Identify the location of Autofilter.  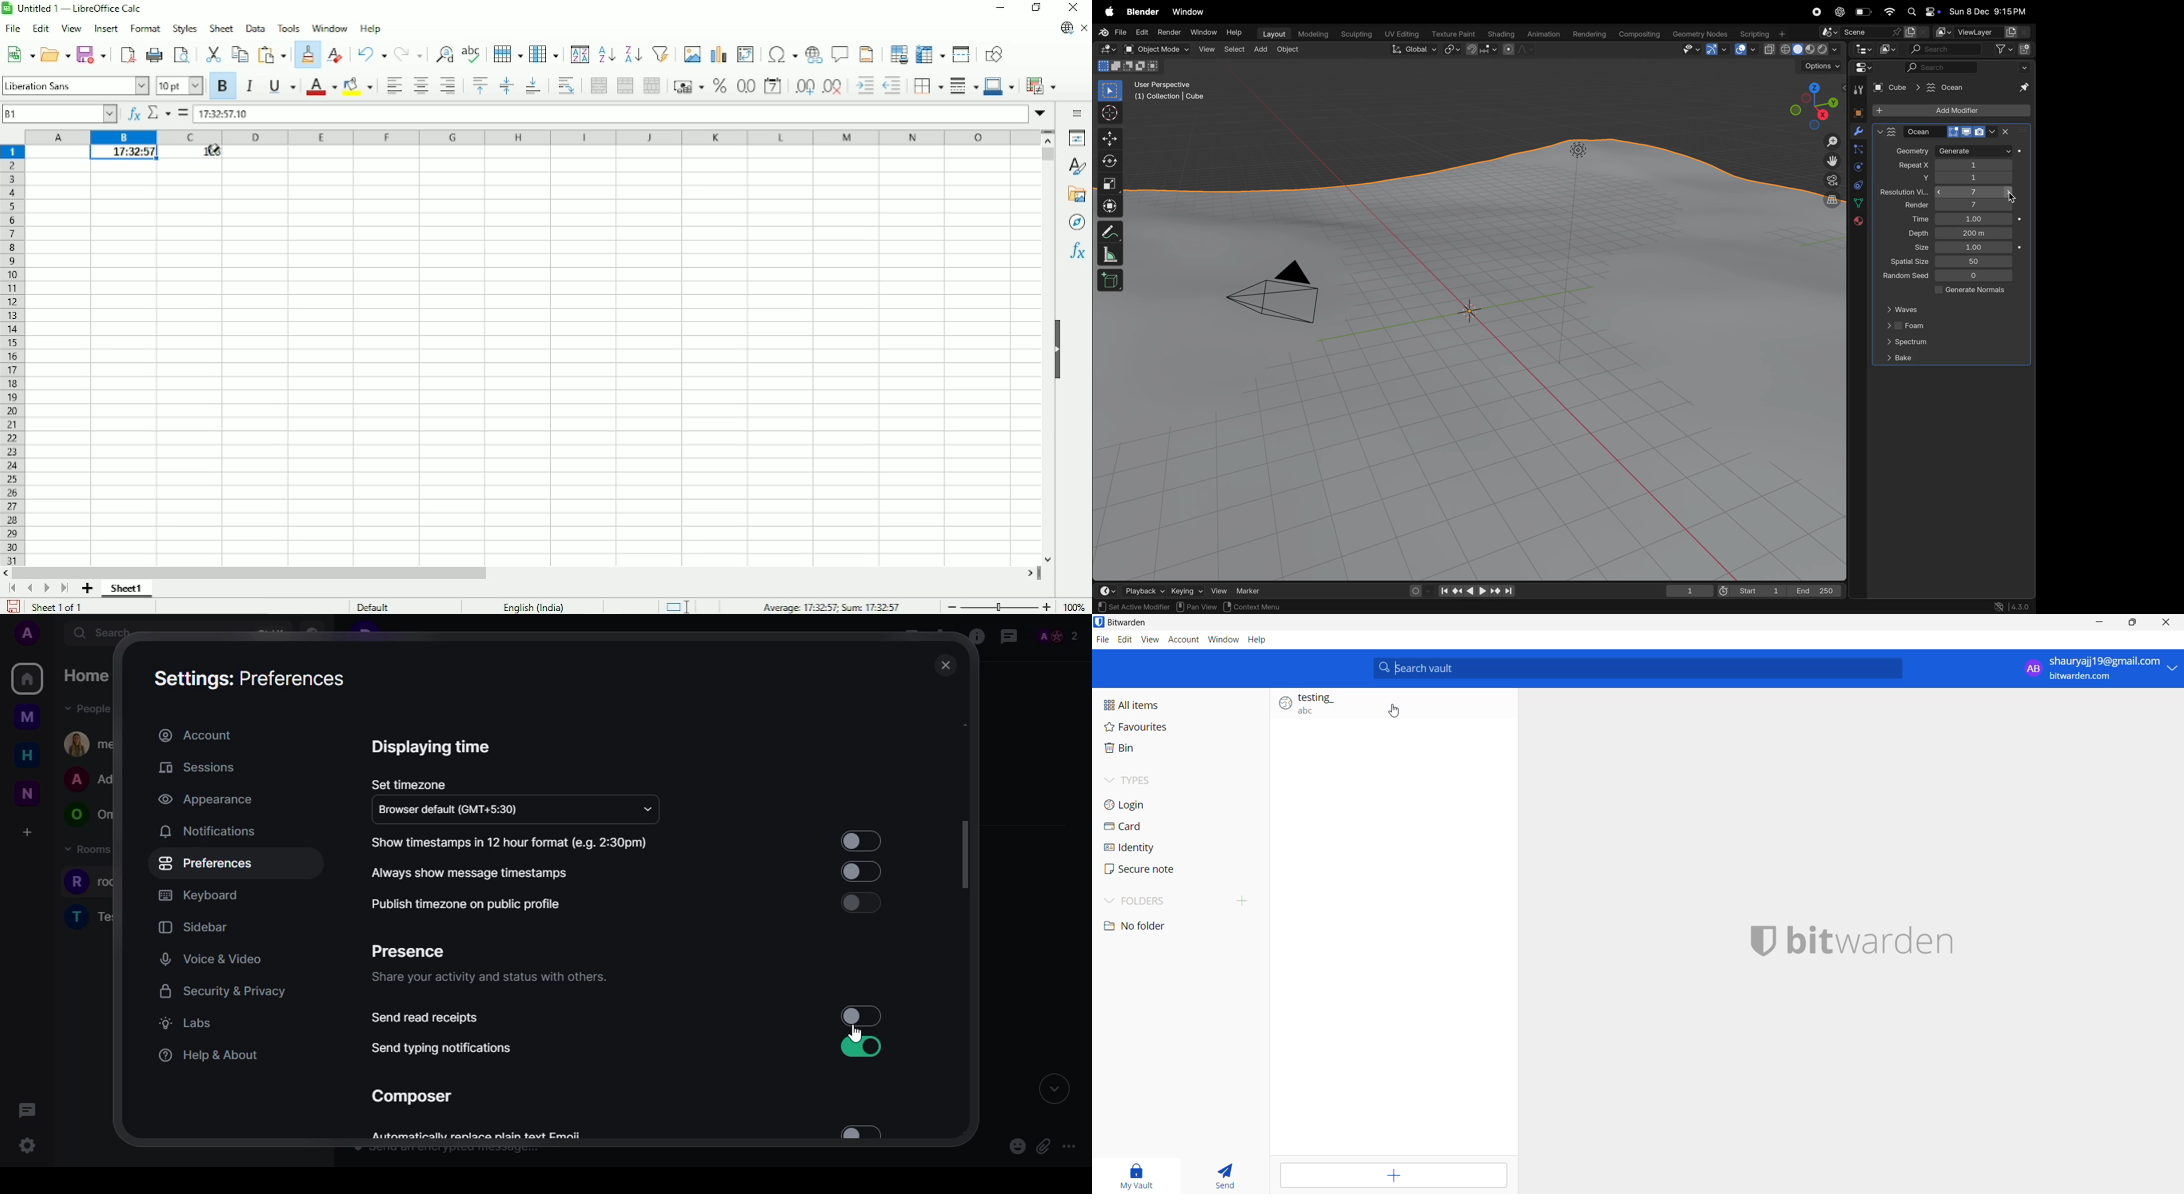
(661, 54).